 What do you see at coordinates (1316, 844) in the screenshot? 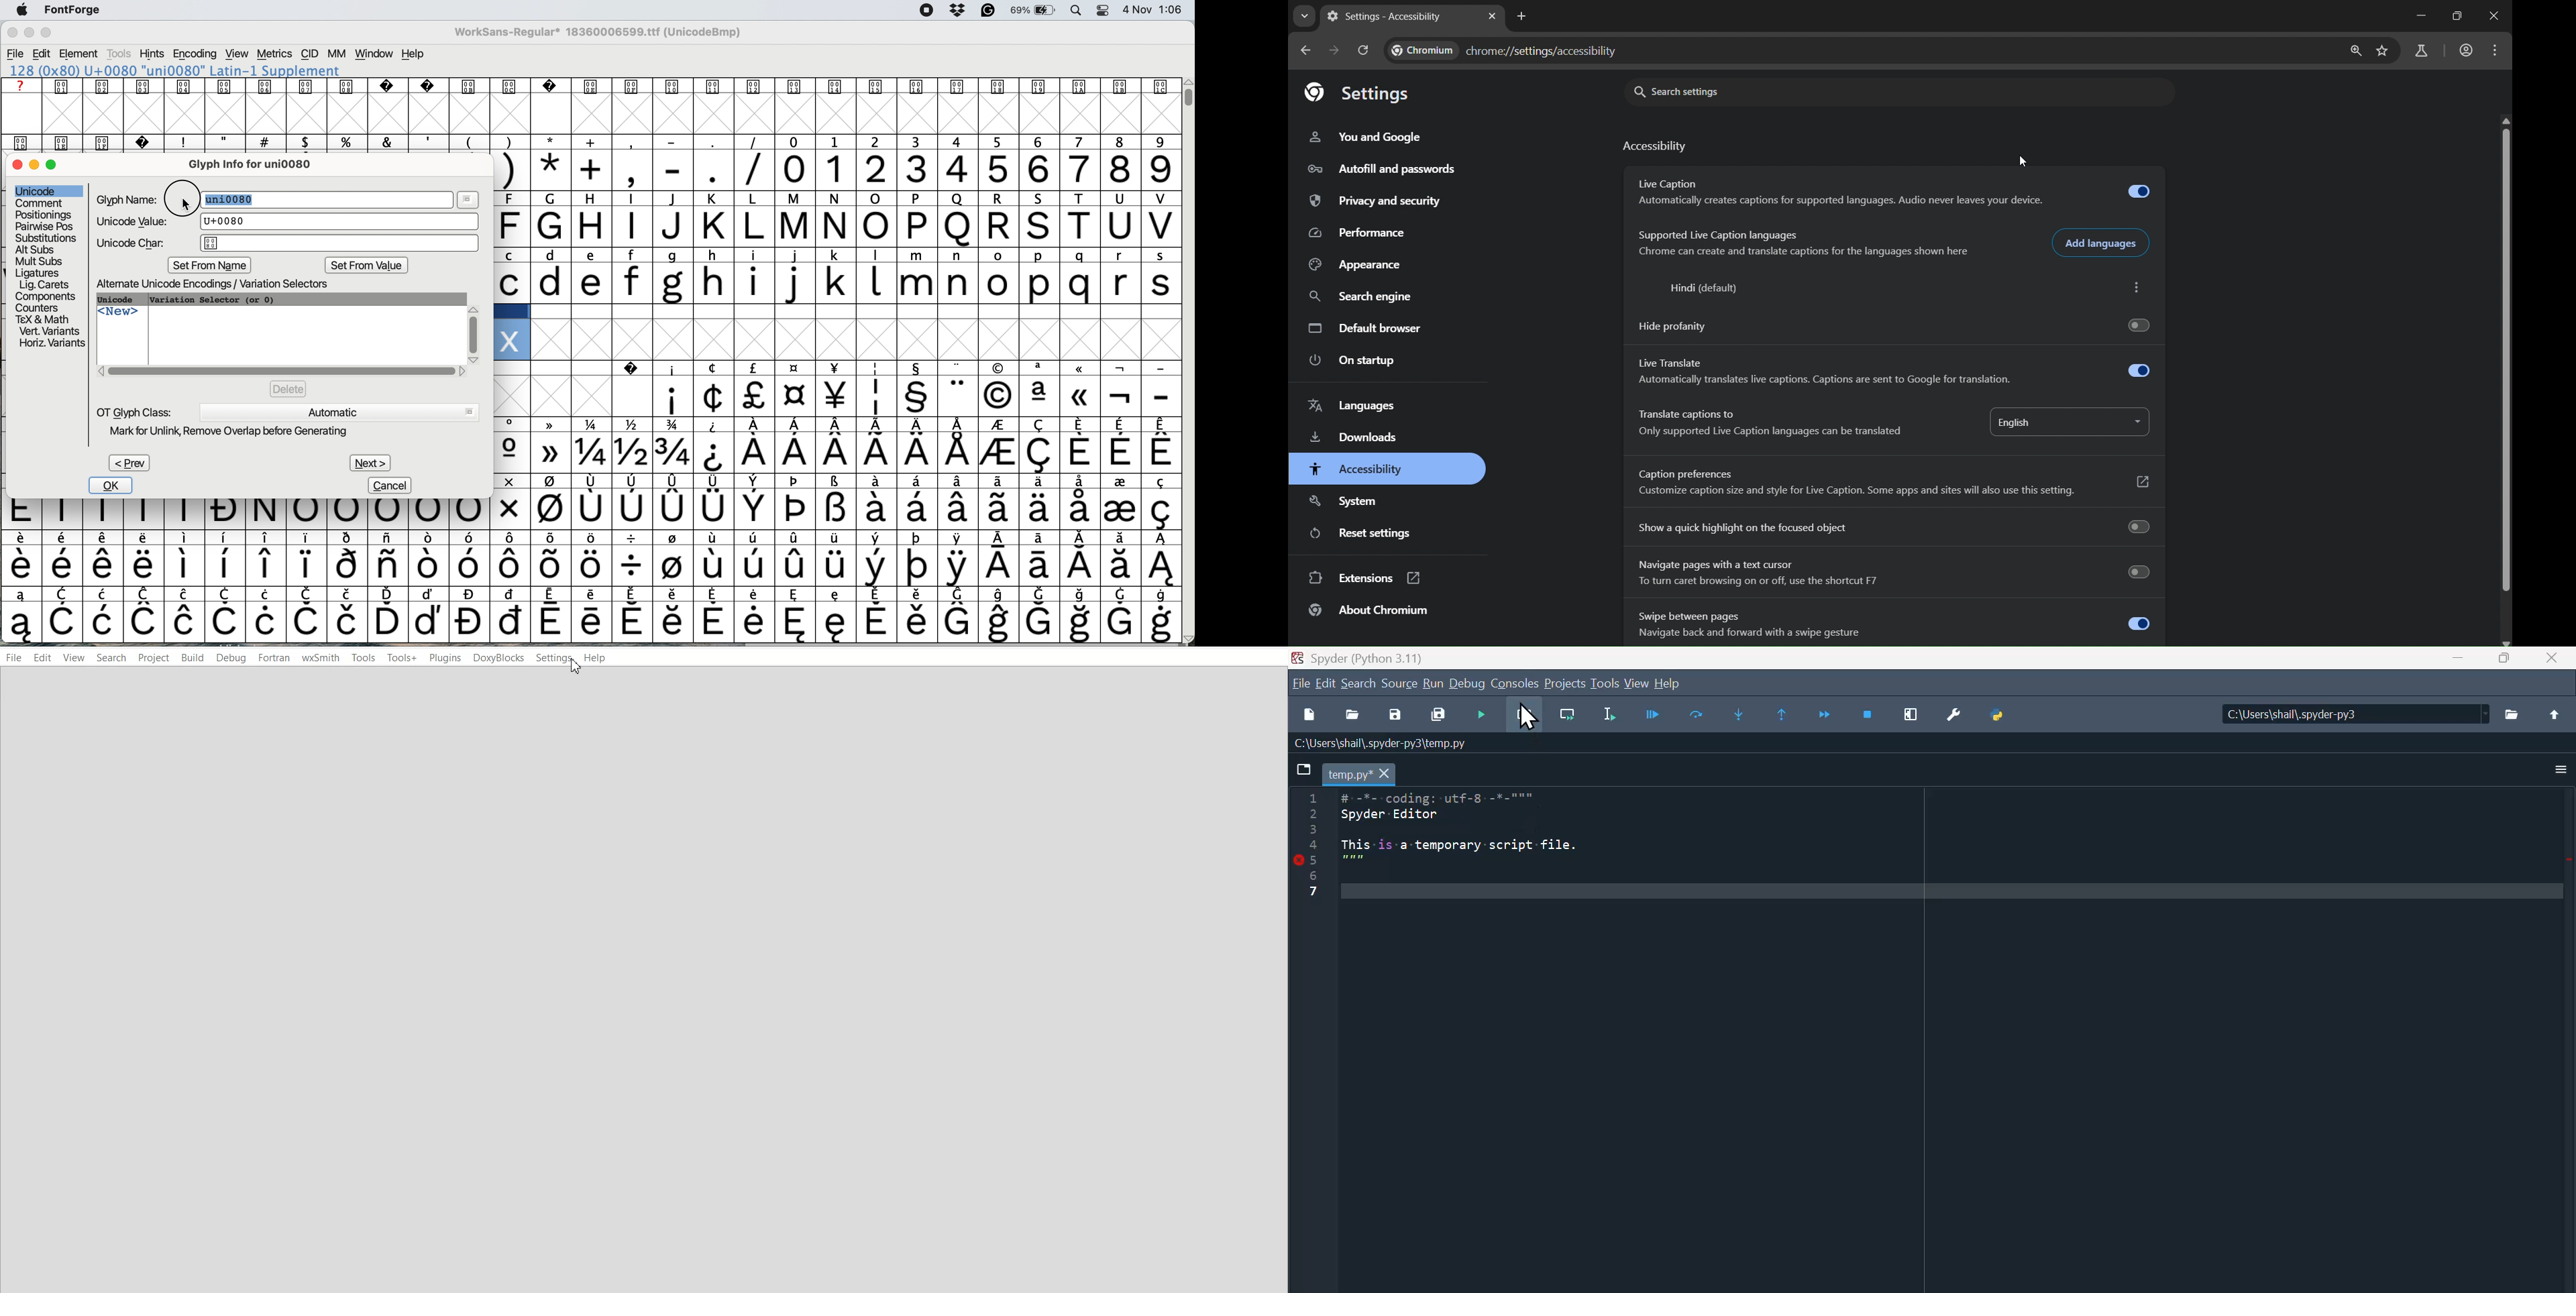
I see `line number` at bounding box center [1316, 844].